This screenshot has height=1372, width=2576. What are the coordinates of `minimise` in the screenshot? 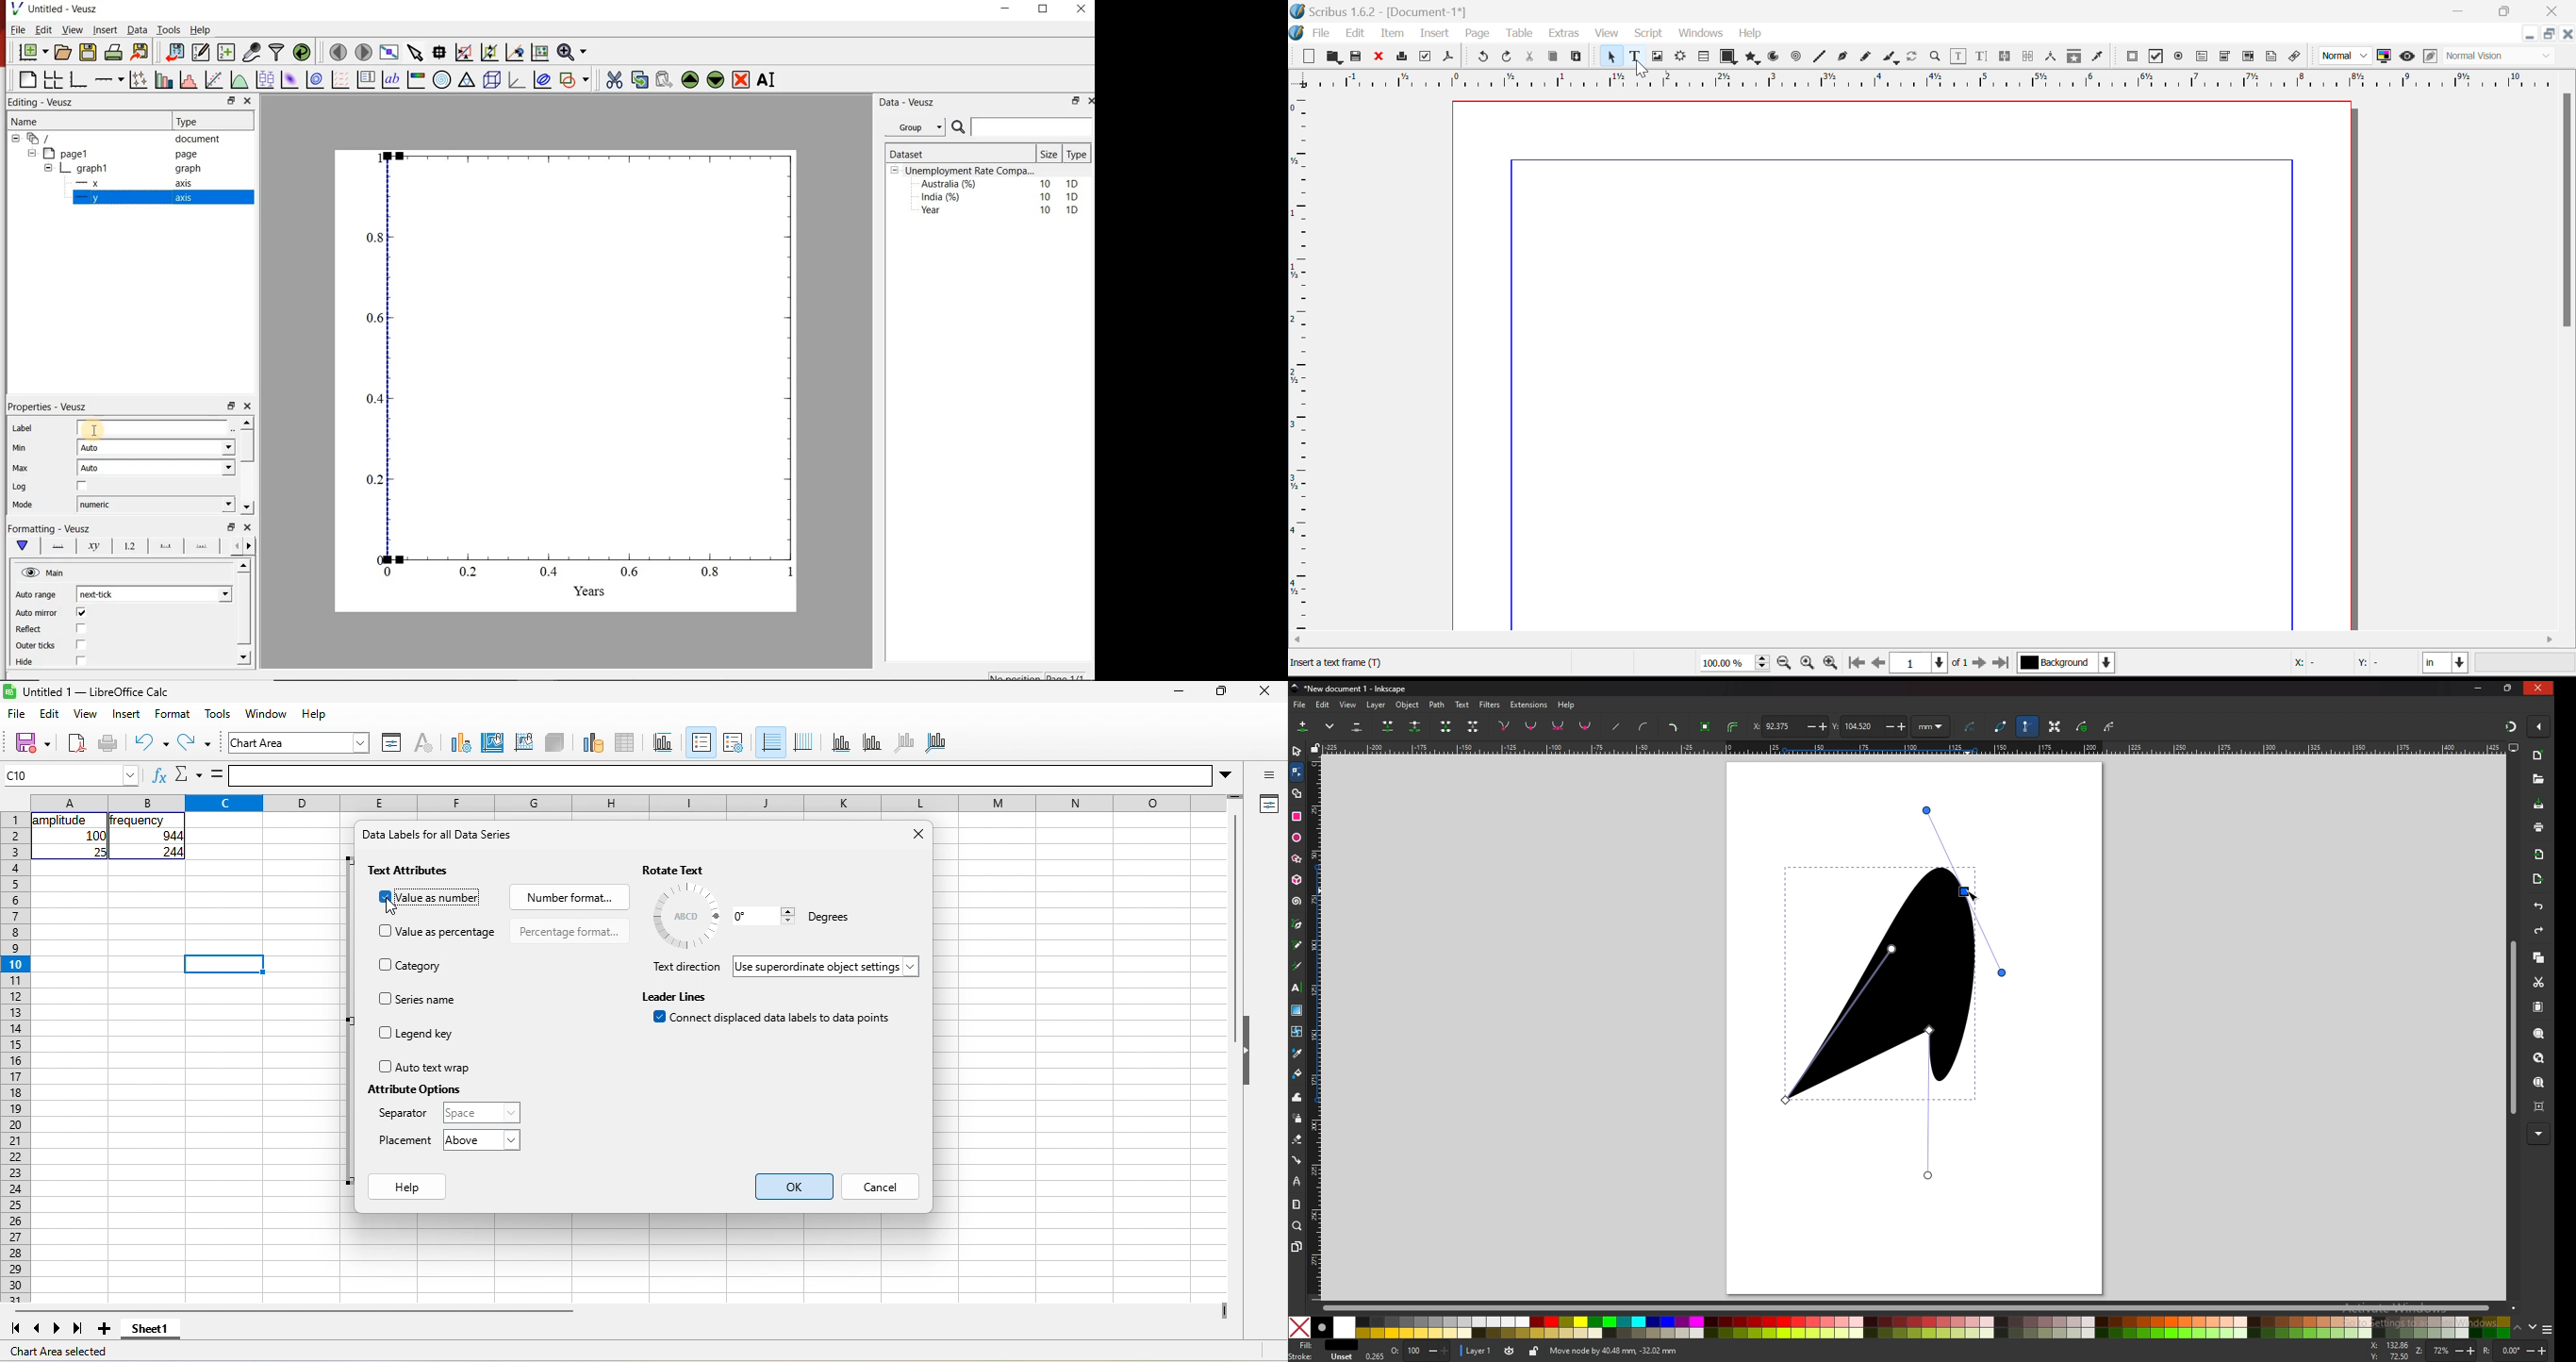 It's located at (233, 100).